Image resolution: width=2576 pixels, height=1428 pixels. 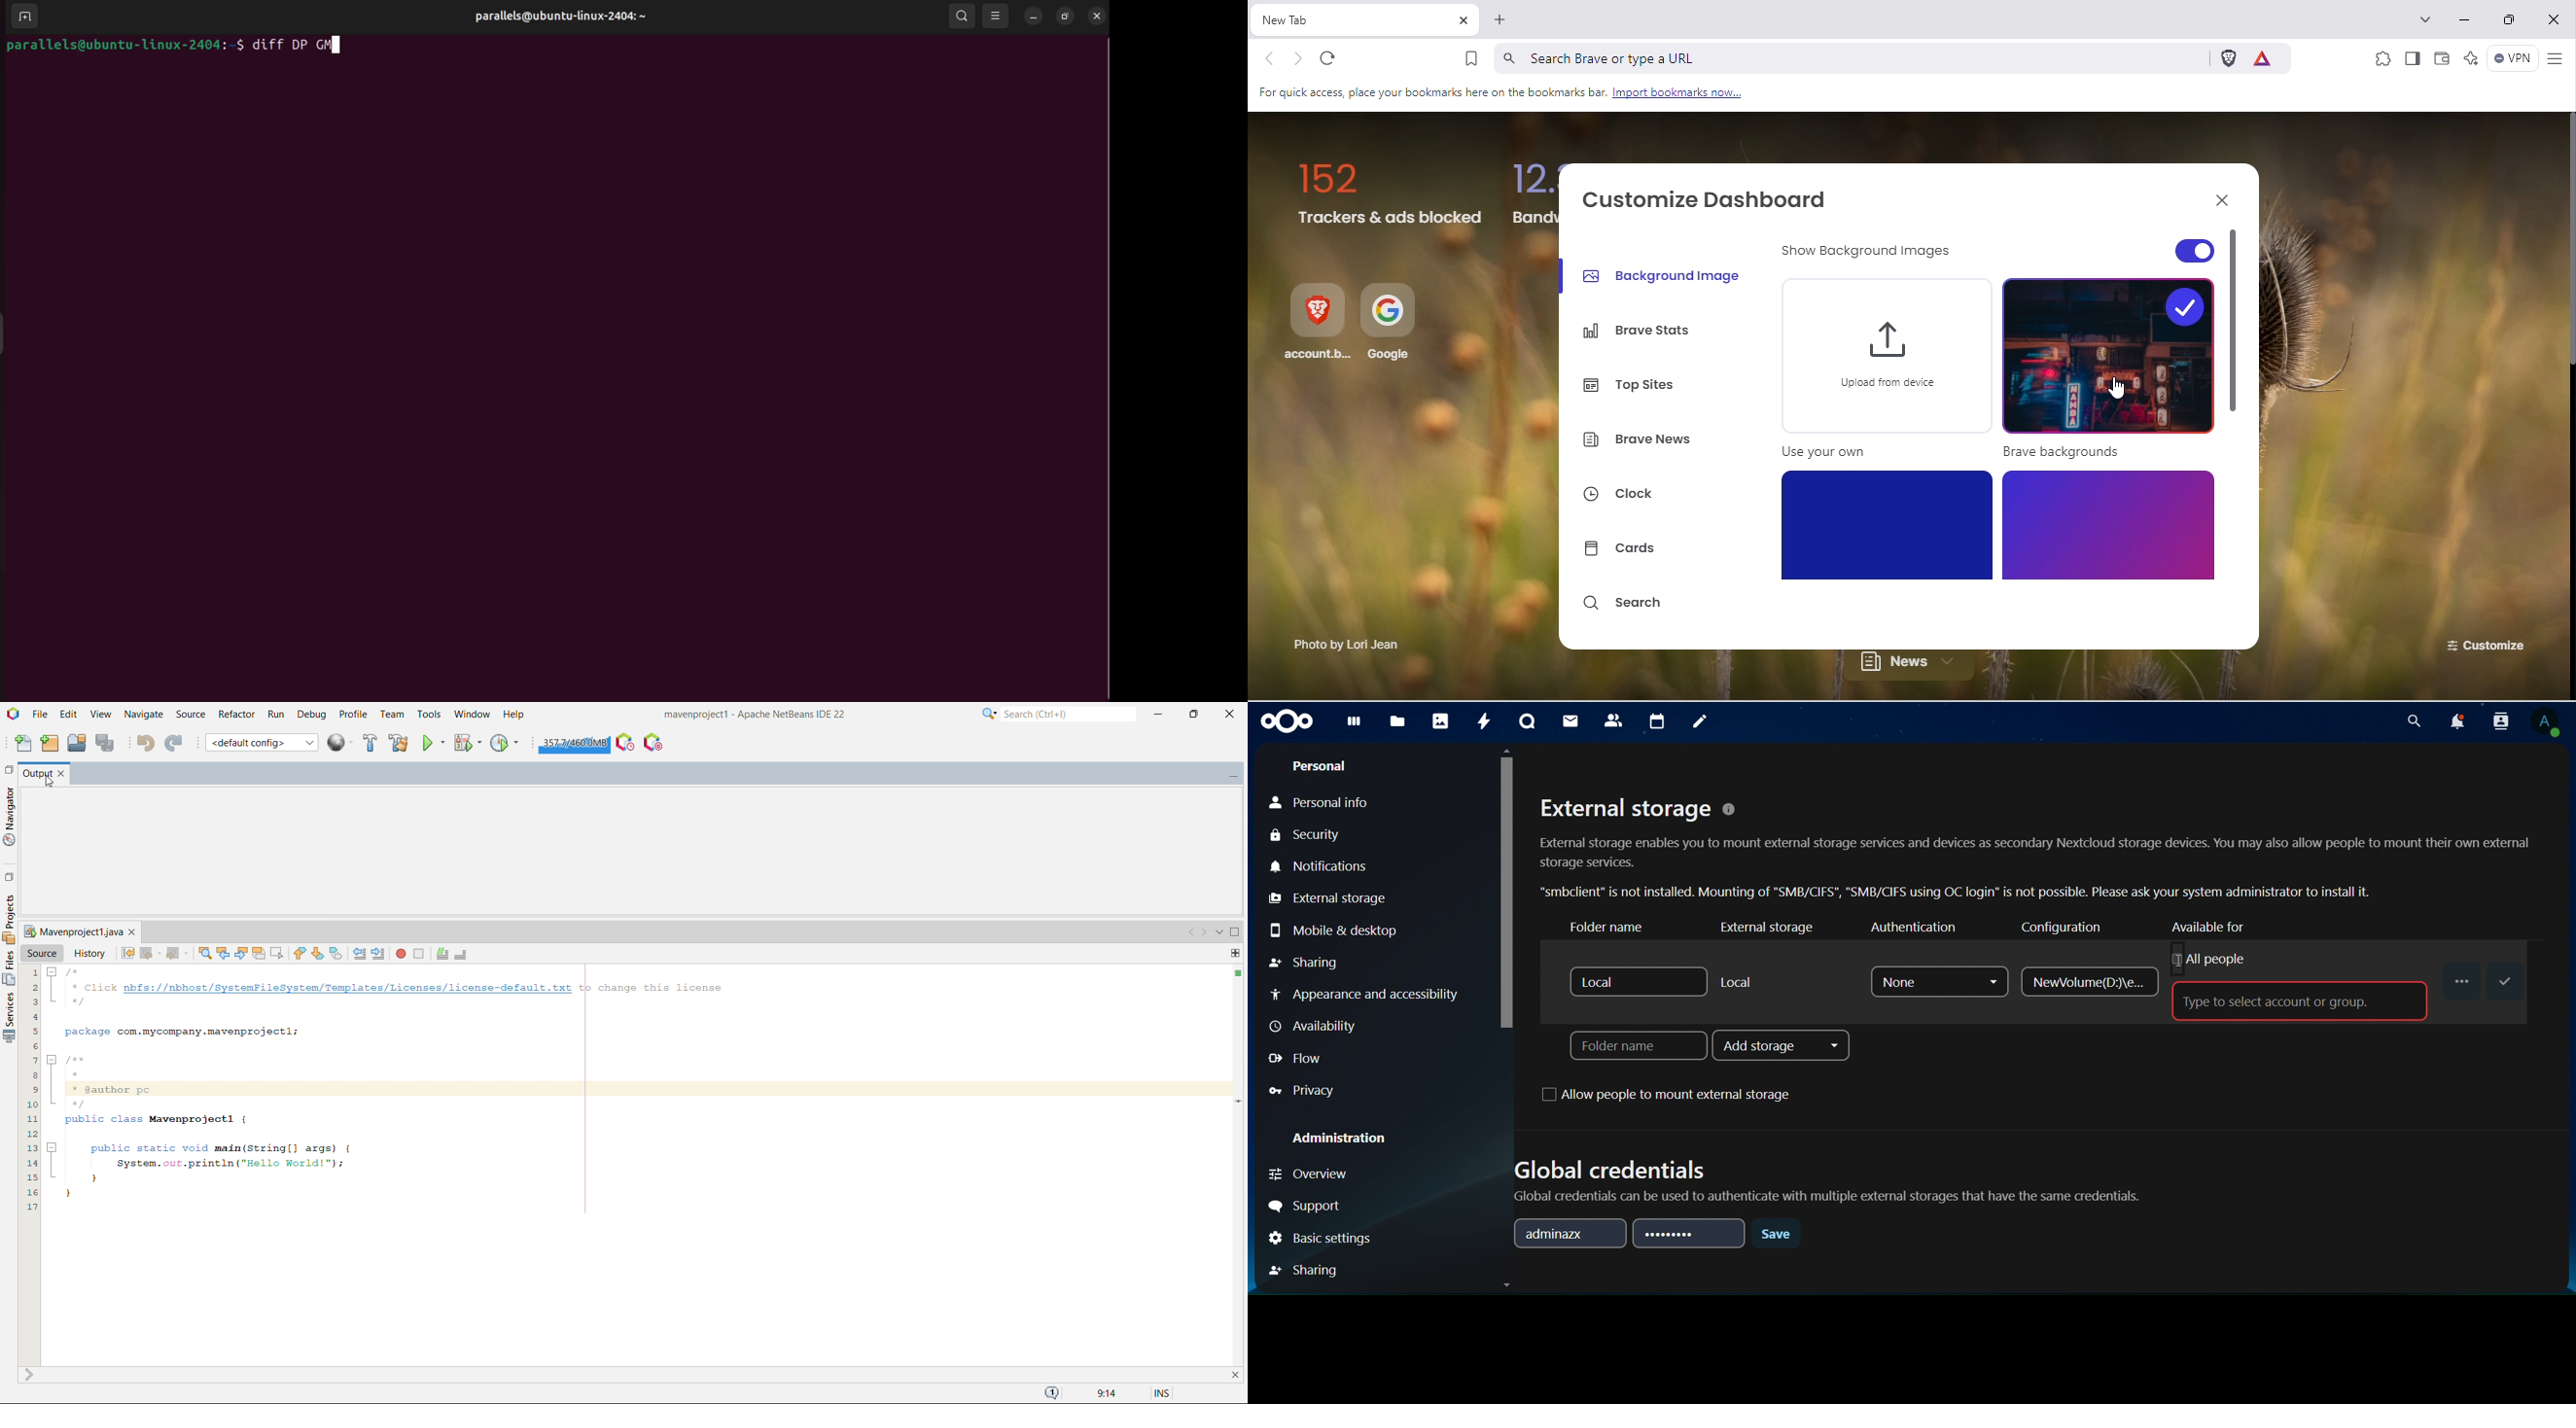 I want to click on add storage, so click(x=1783, y=1046).